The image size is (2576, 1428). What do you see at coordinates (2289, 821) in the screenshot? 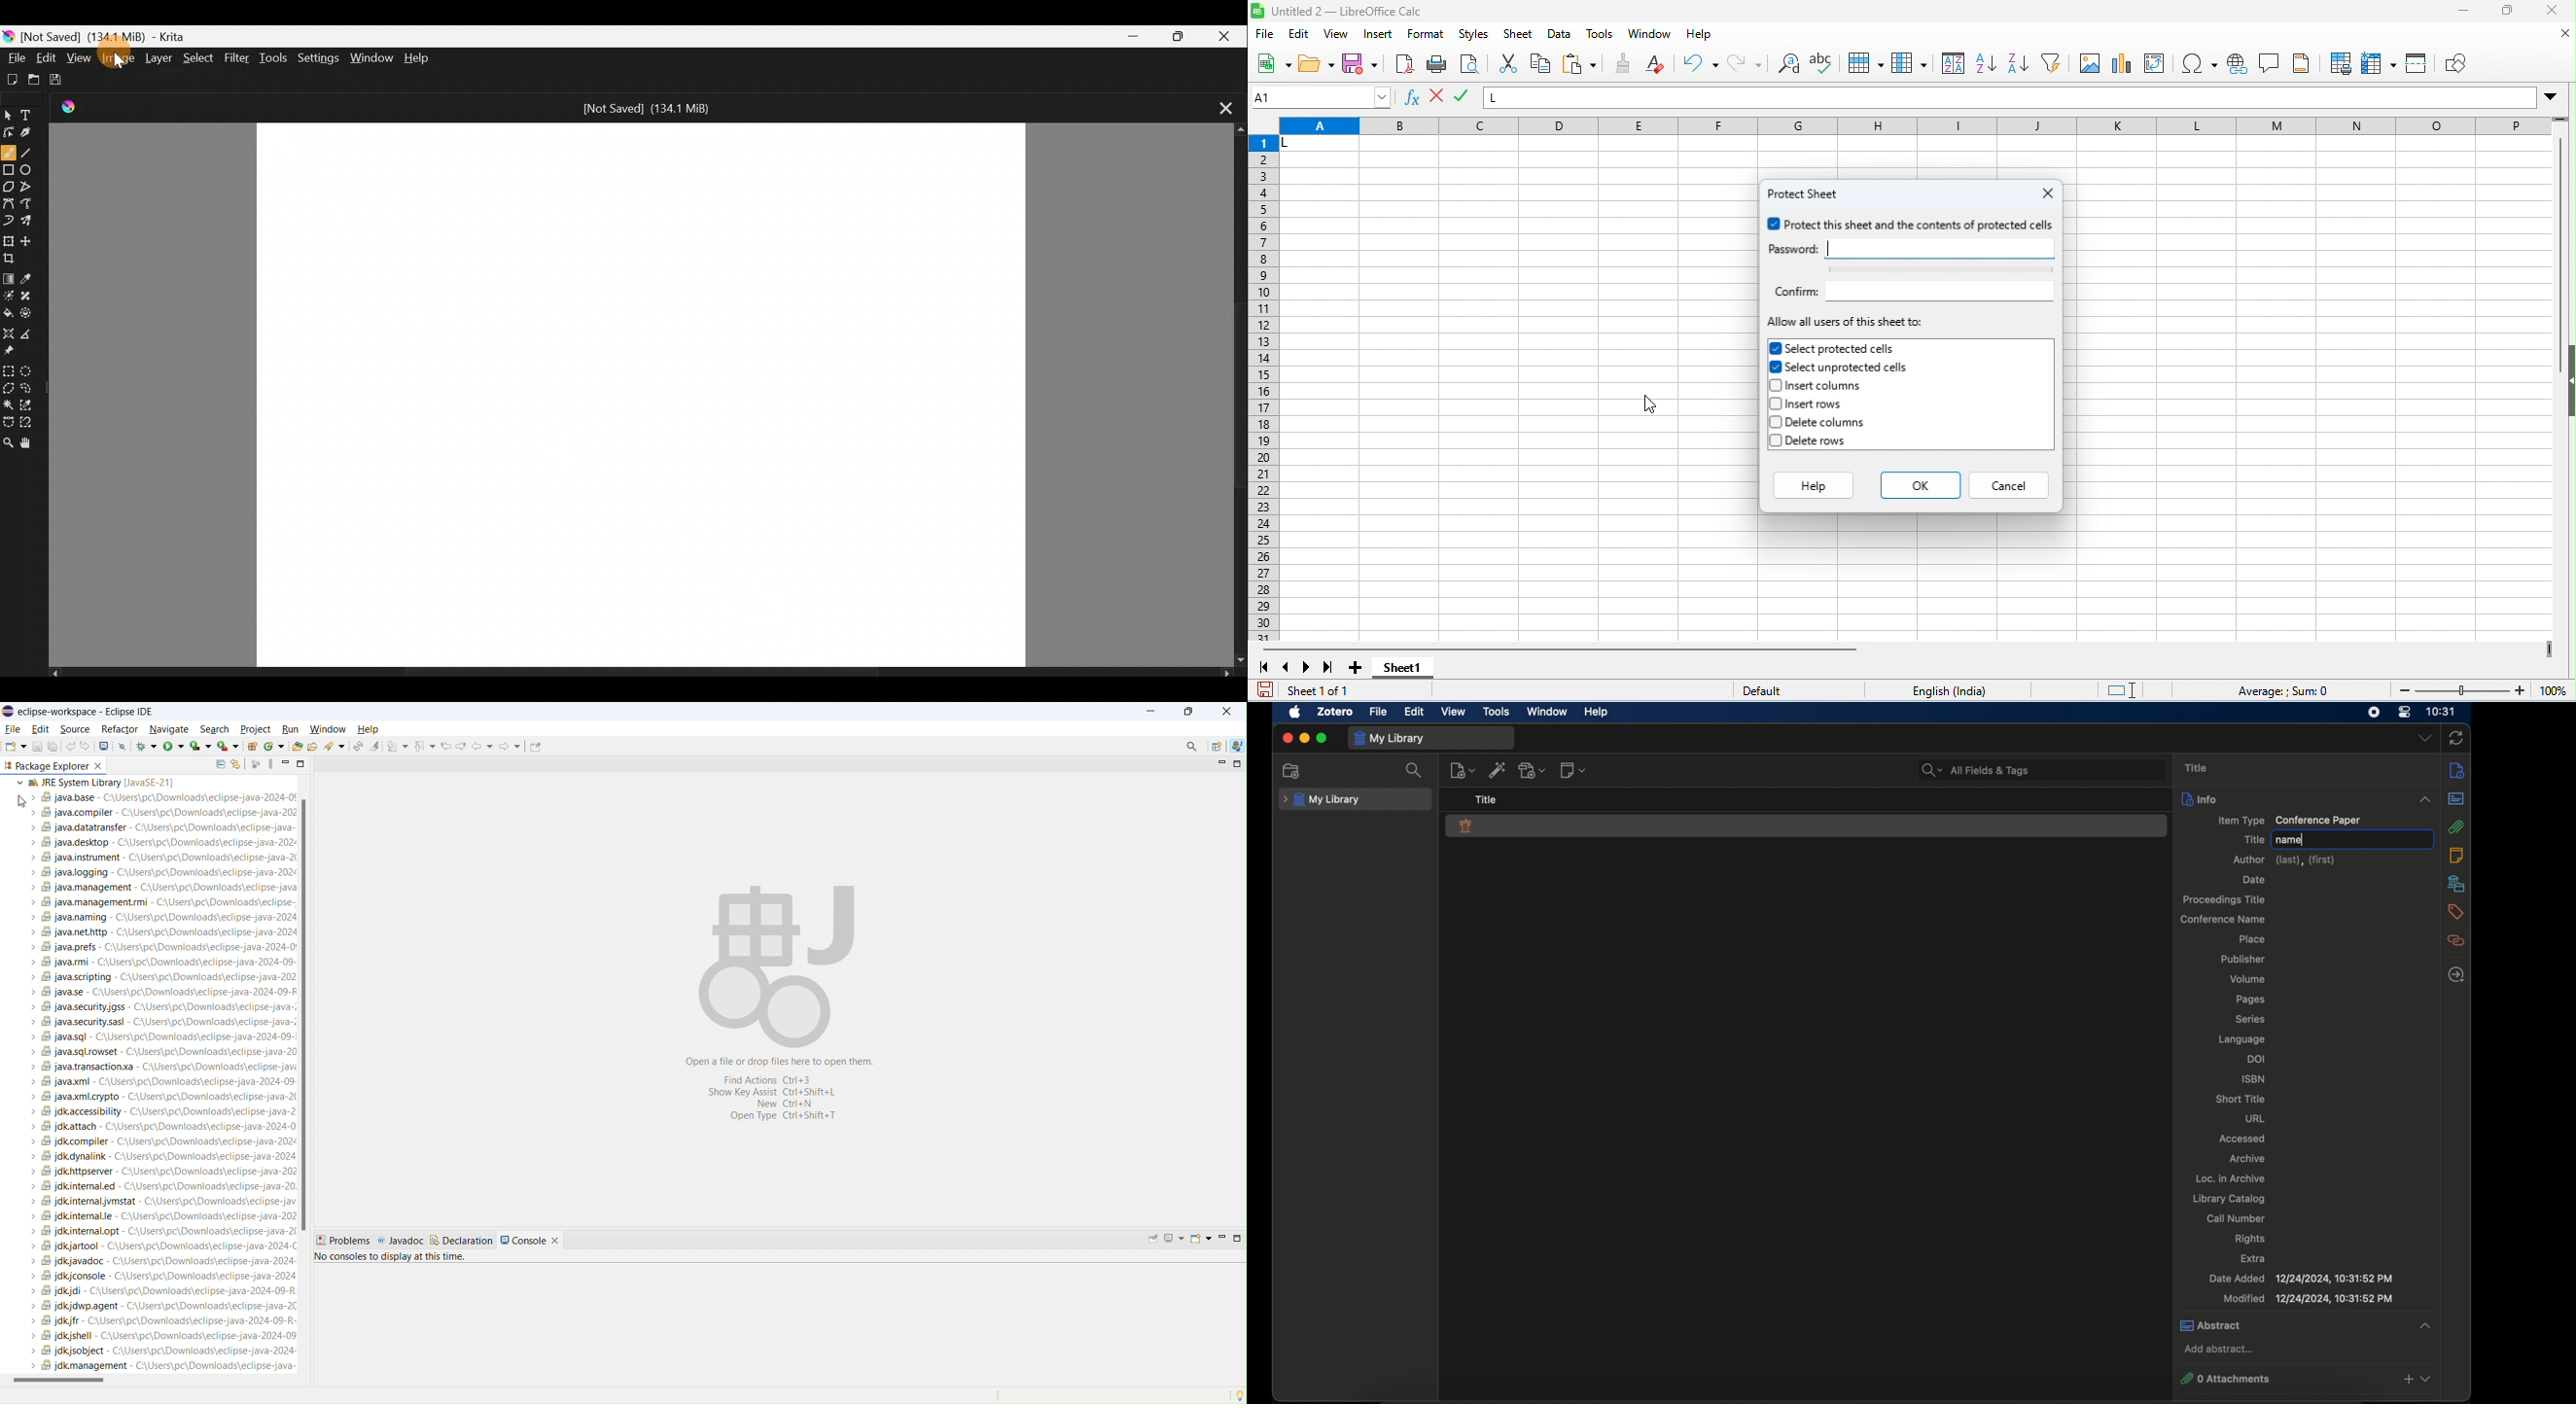
I see `item type` at bounding box center [2289, 821].